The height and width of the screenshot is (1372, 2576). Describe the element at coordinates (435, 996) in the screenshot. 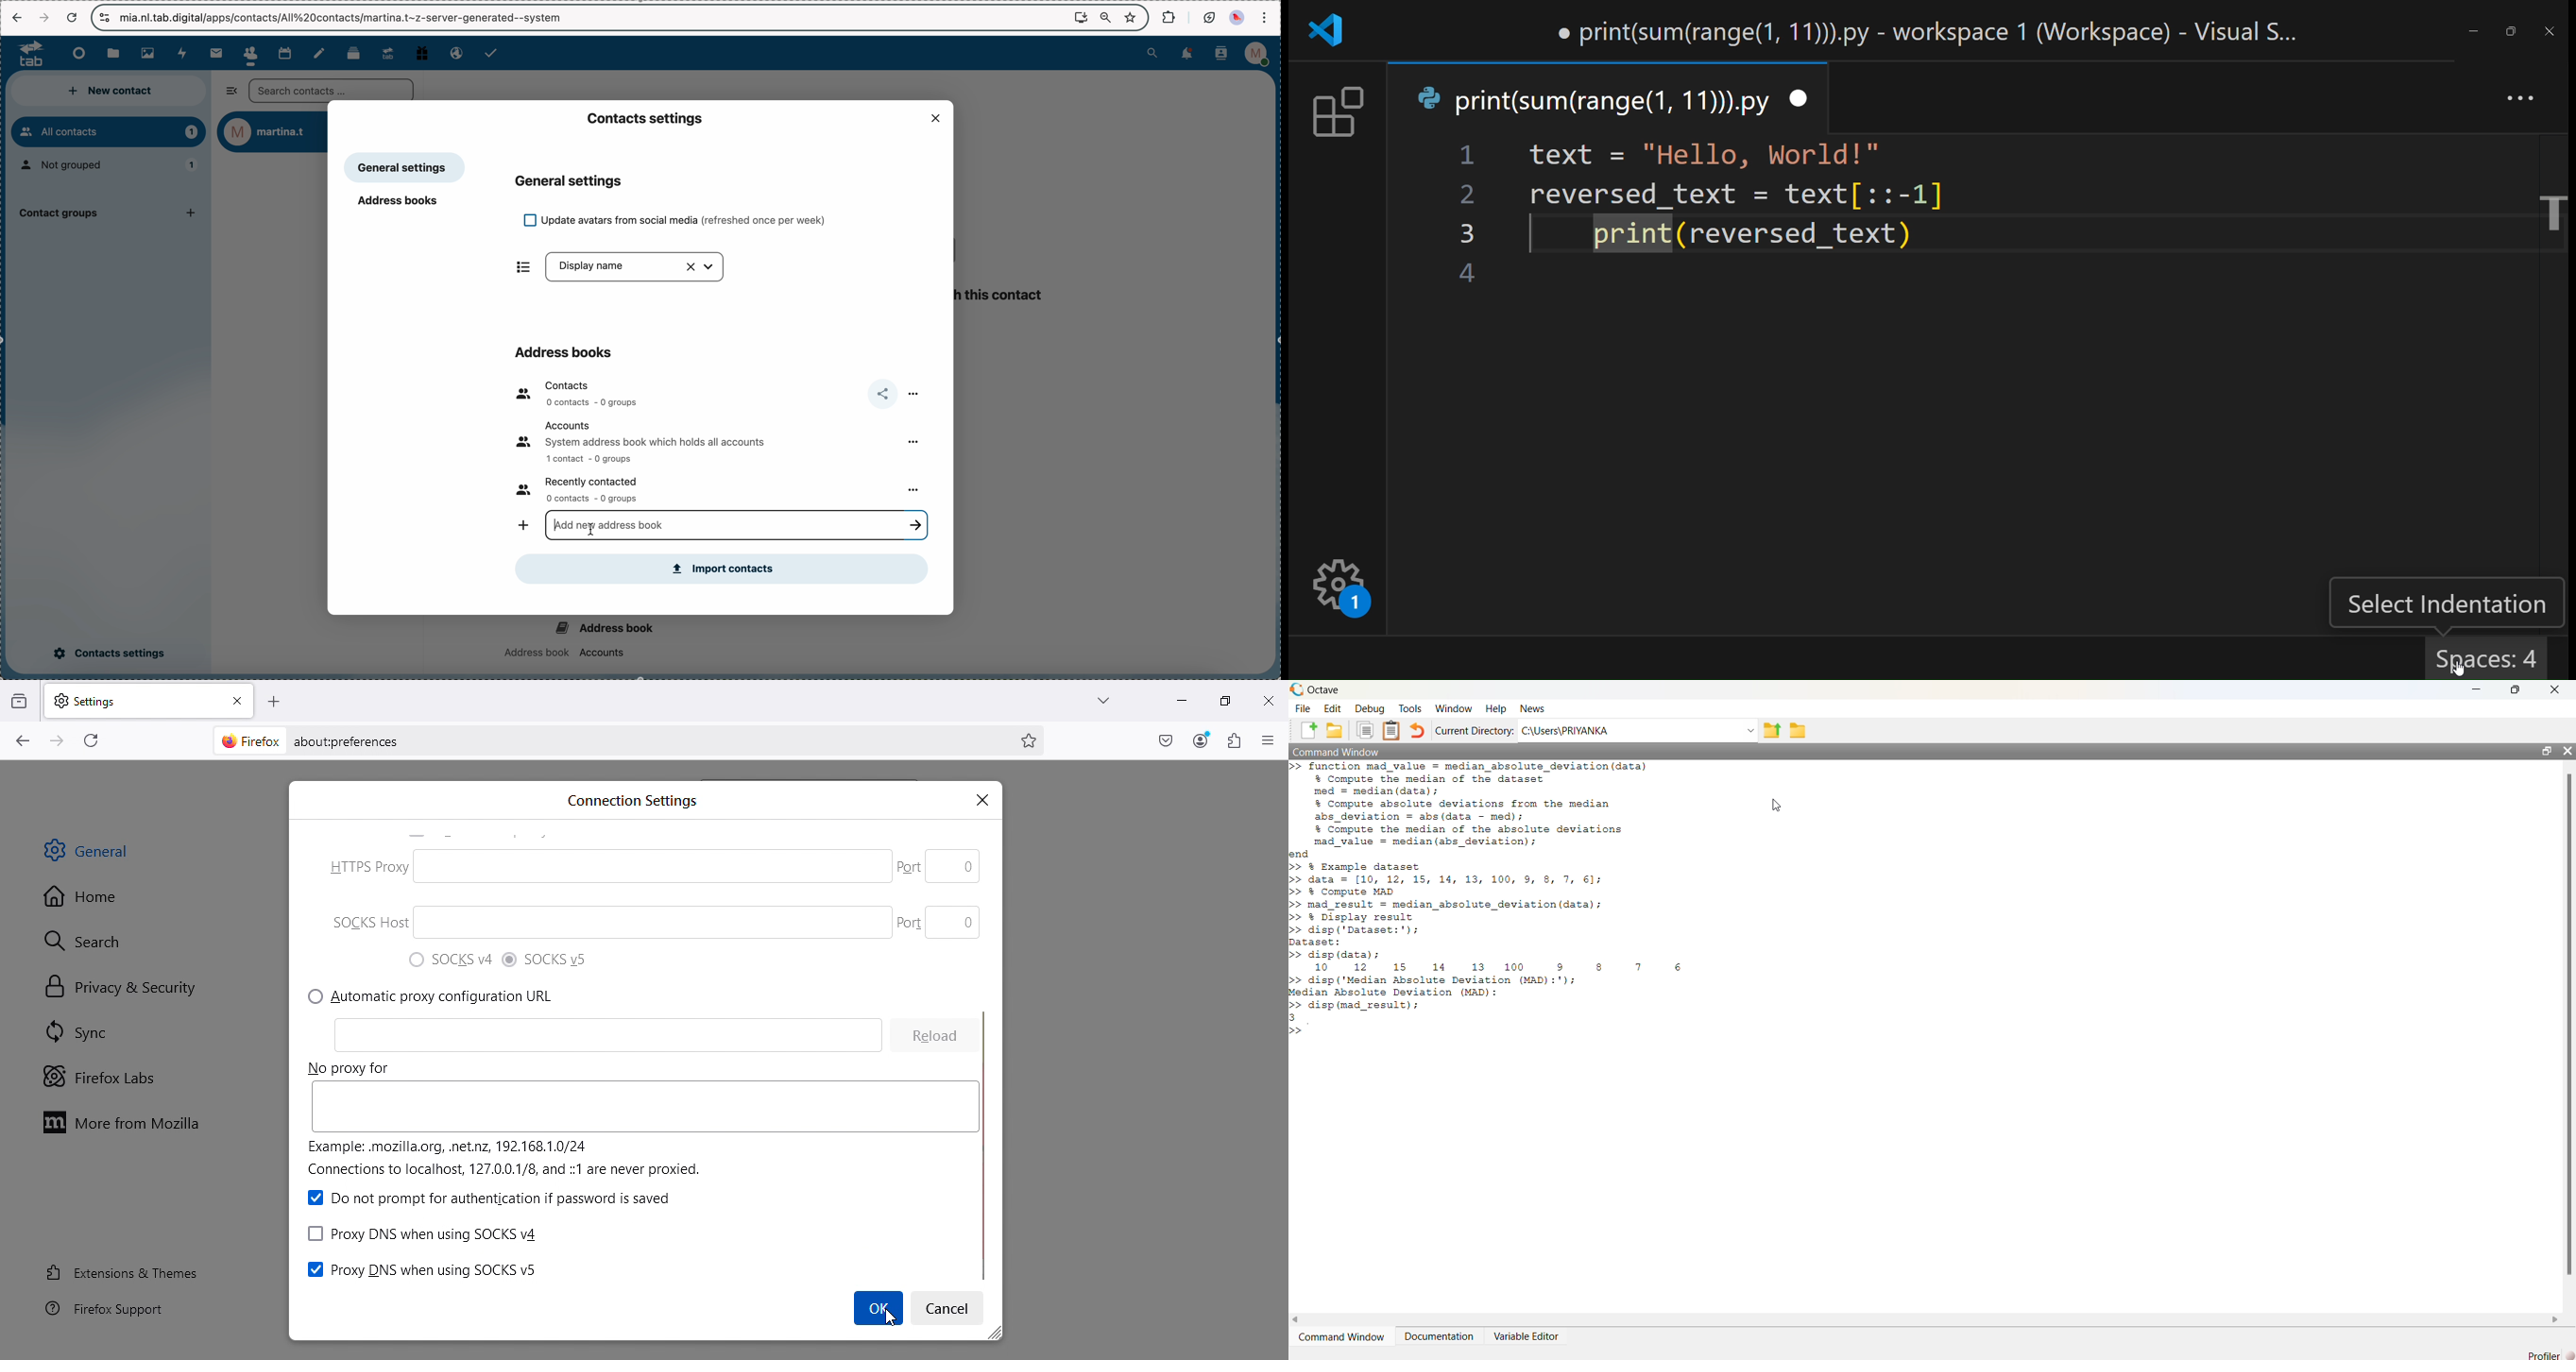

I see `7) Manual proxy configuration` at that location.